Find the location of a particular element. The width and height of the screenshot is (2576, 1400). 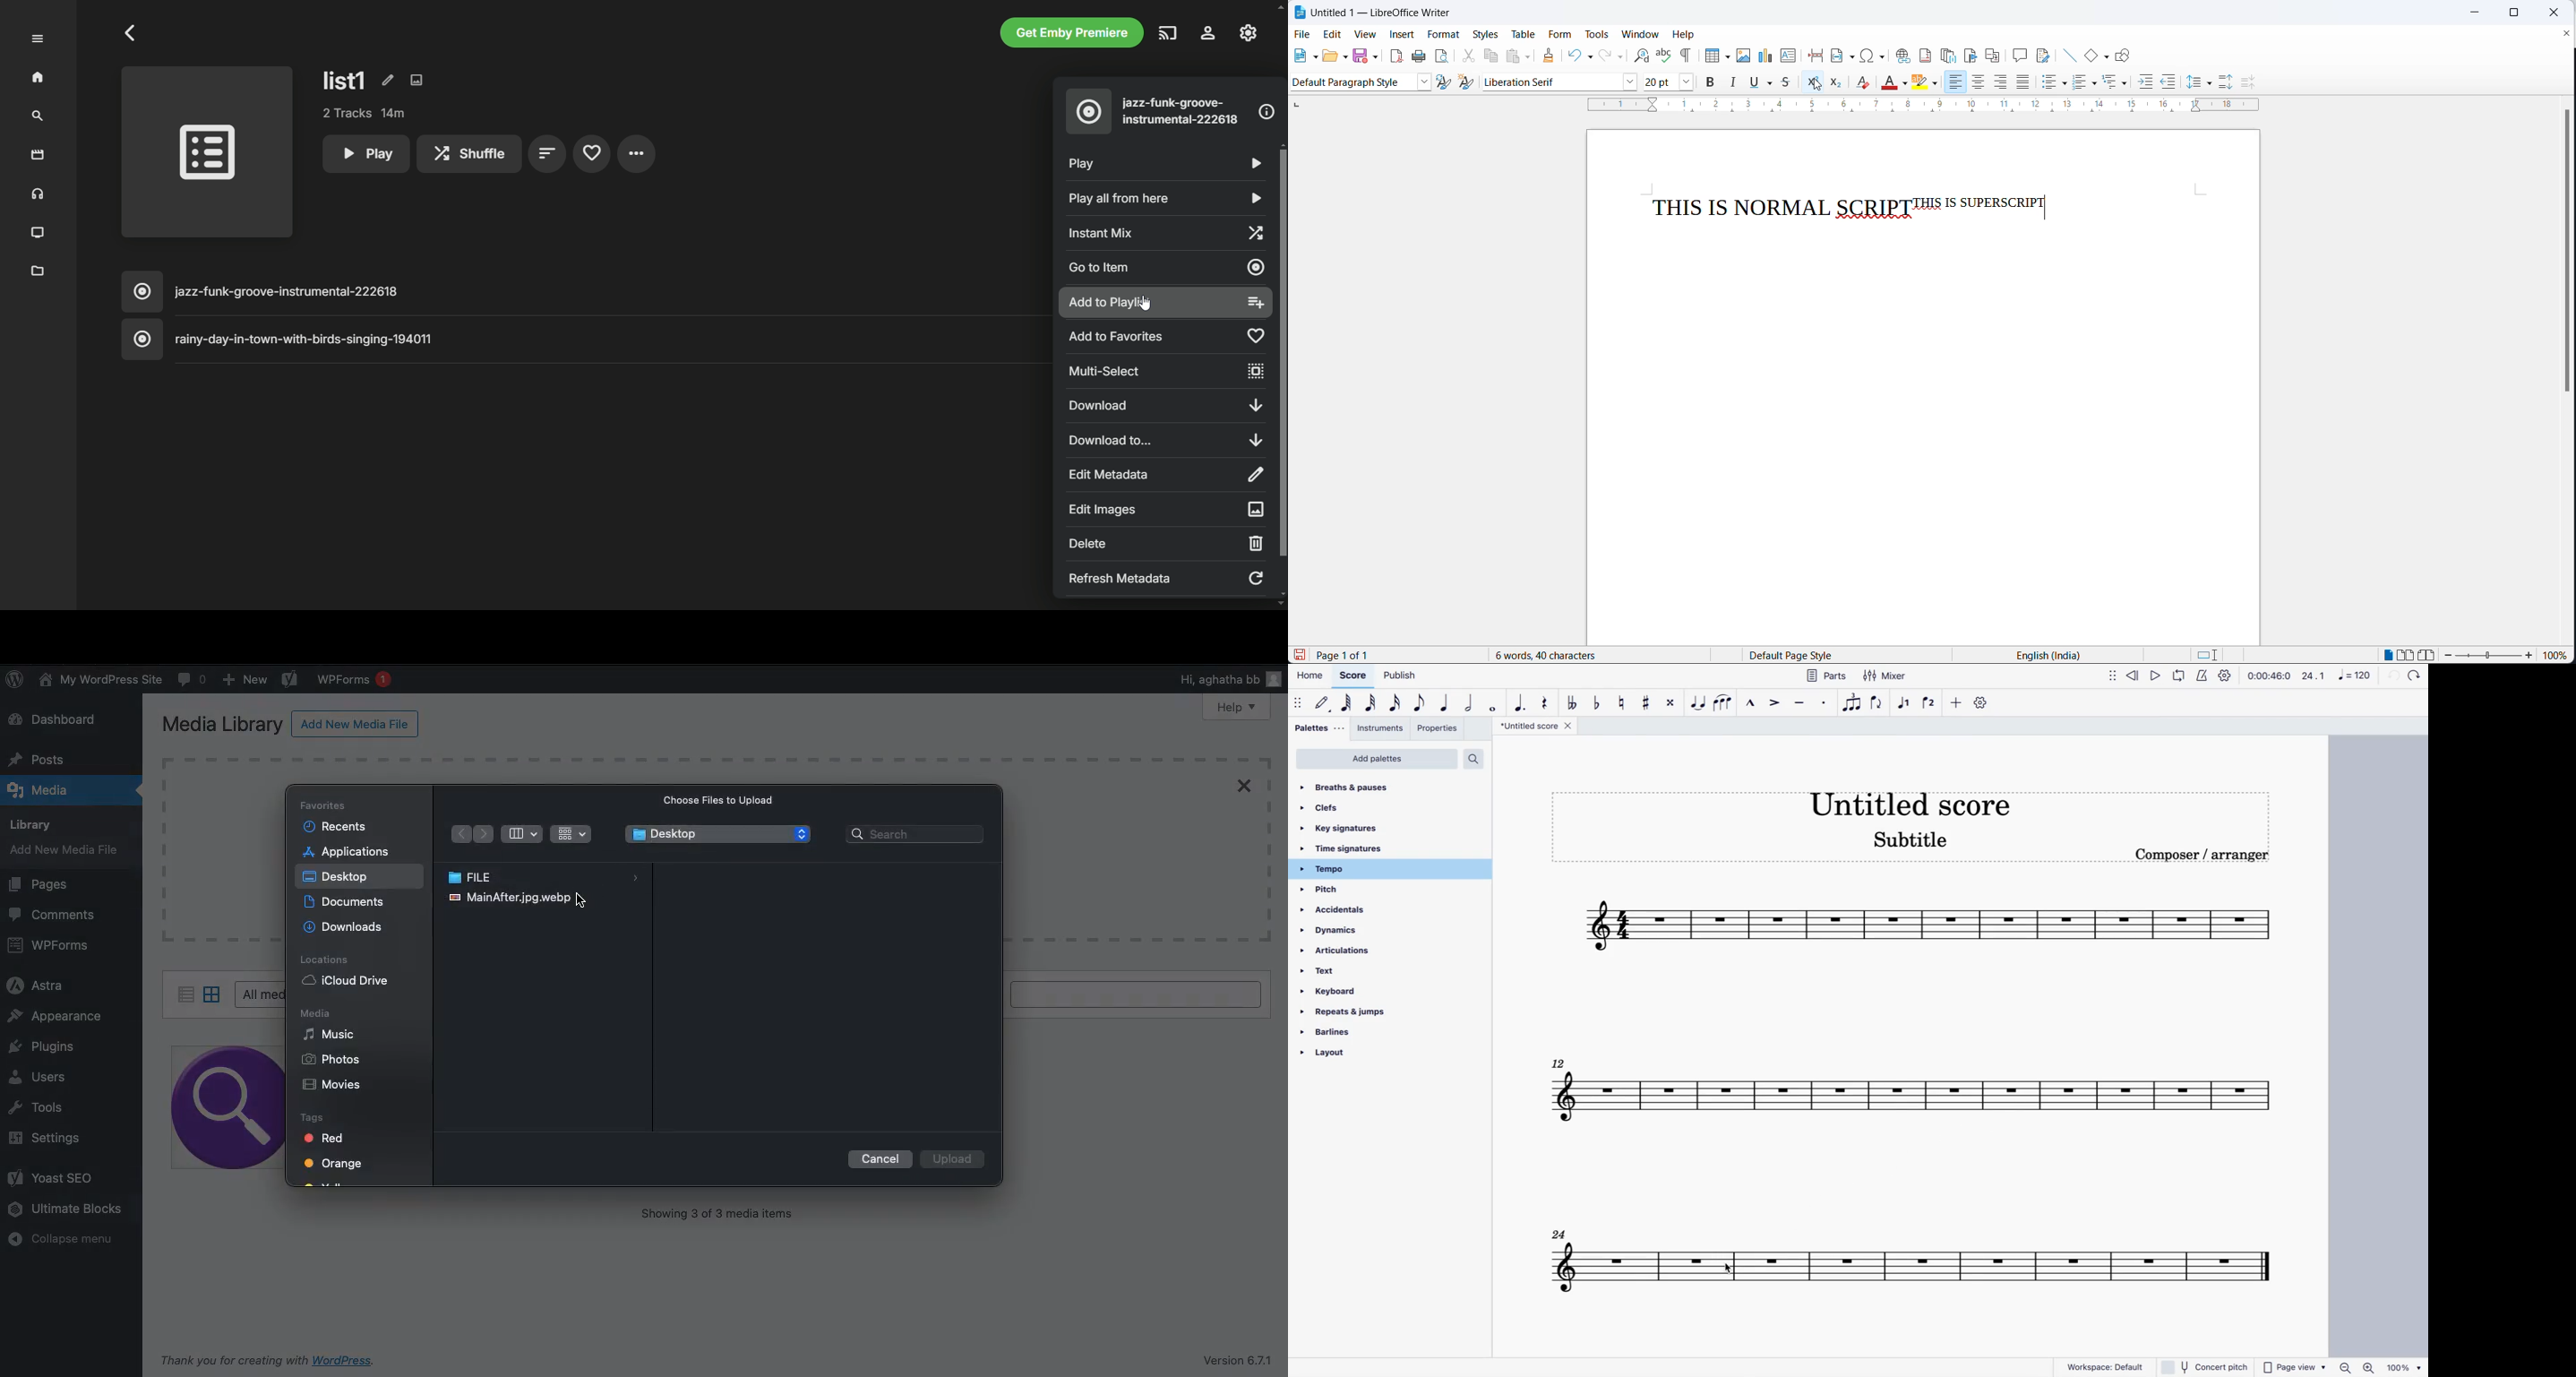

parts is located at coordinates (1826, 675).